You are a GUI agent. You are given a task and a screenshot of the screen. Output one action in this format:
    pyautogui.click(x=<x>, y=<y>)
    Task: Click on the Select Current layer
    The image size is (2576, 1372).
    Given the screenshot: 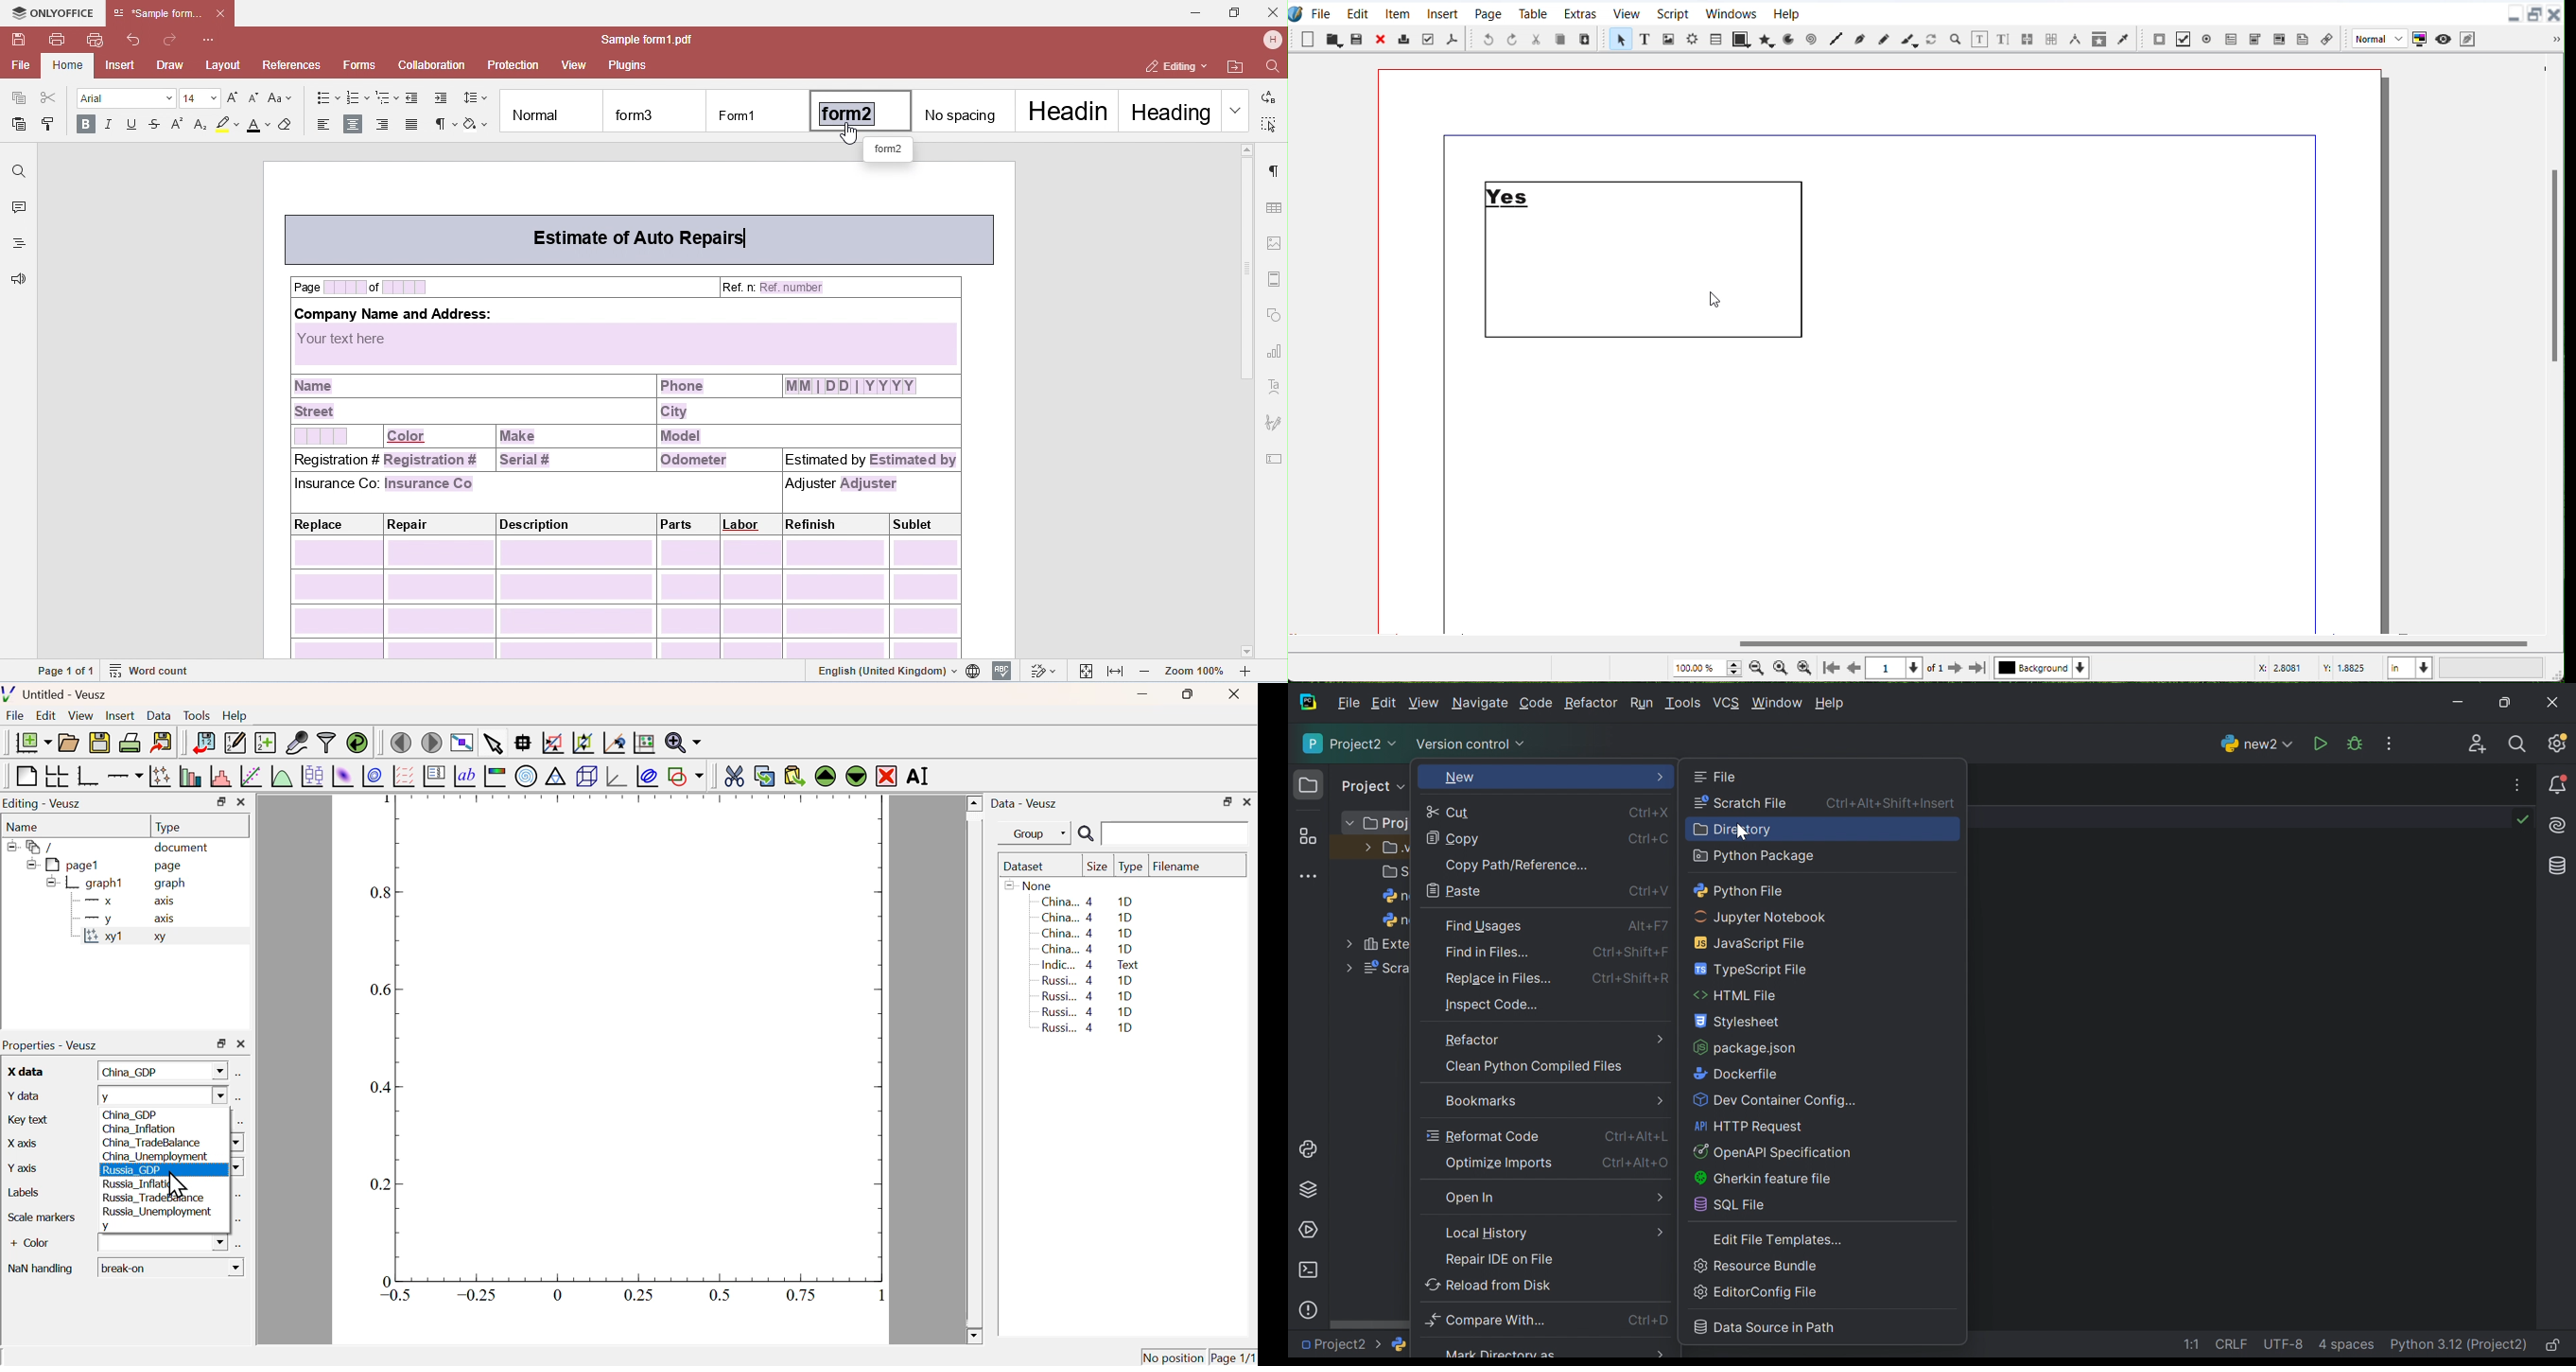 What is the action you would take?
    pyautogui.click(x=2045, y=668)
    